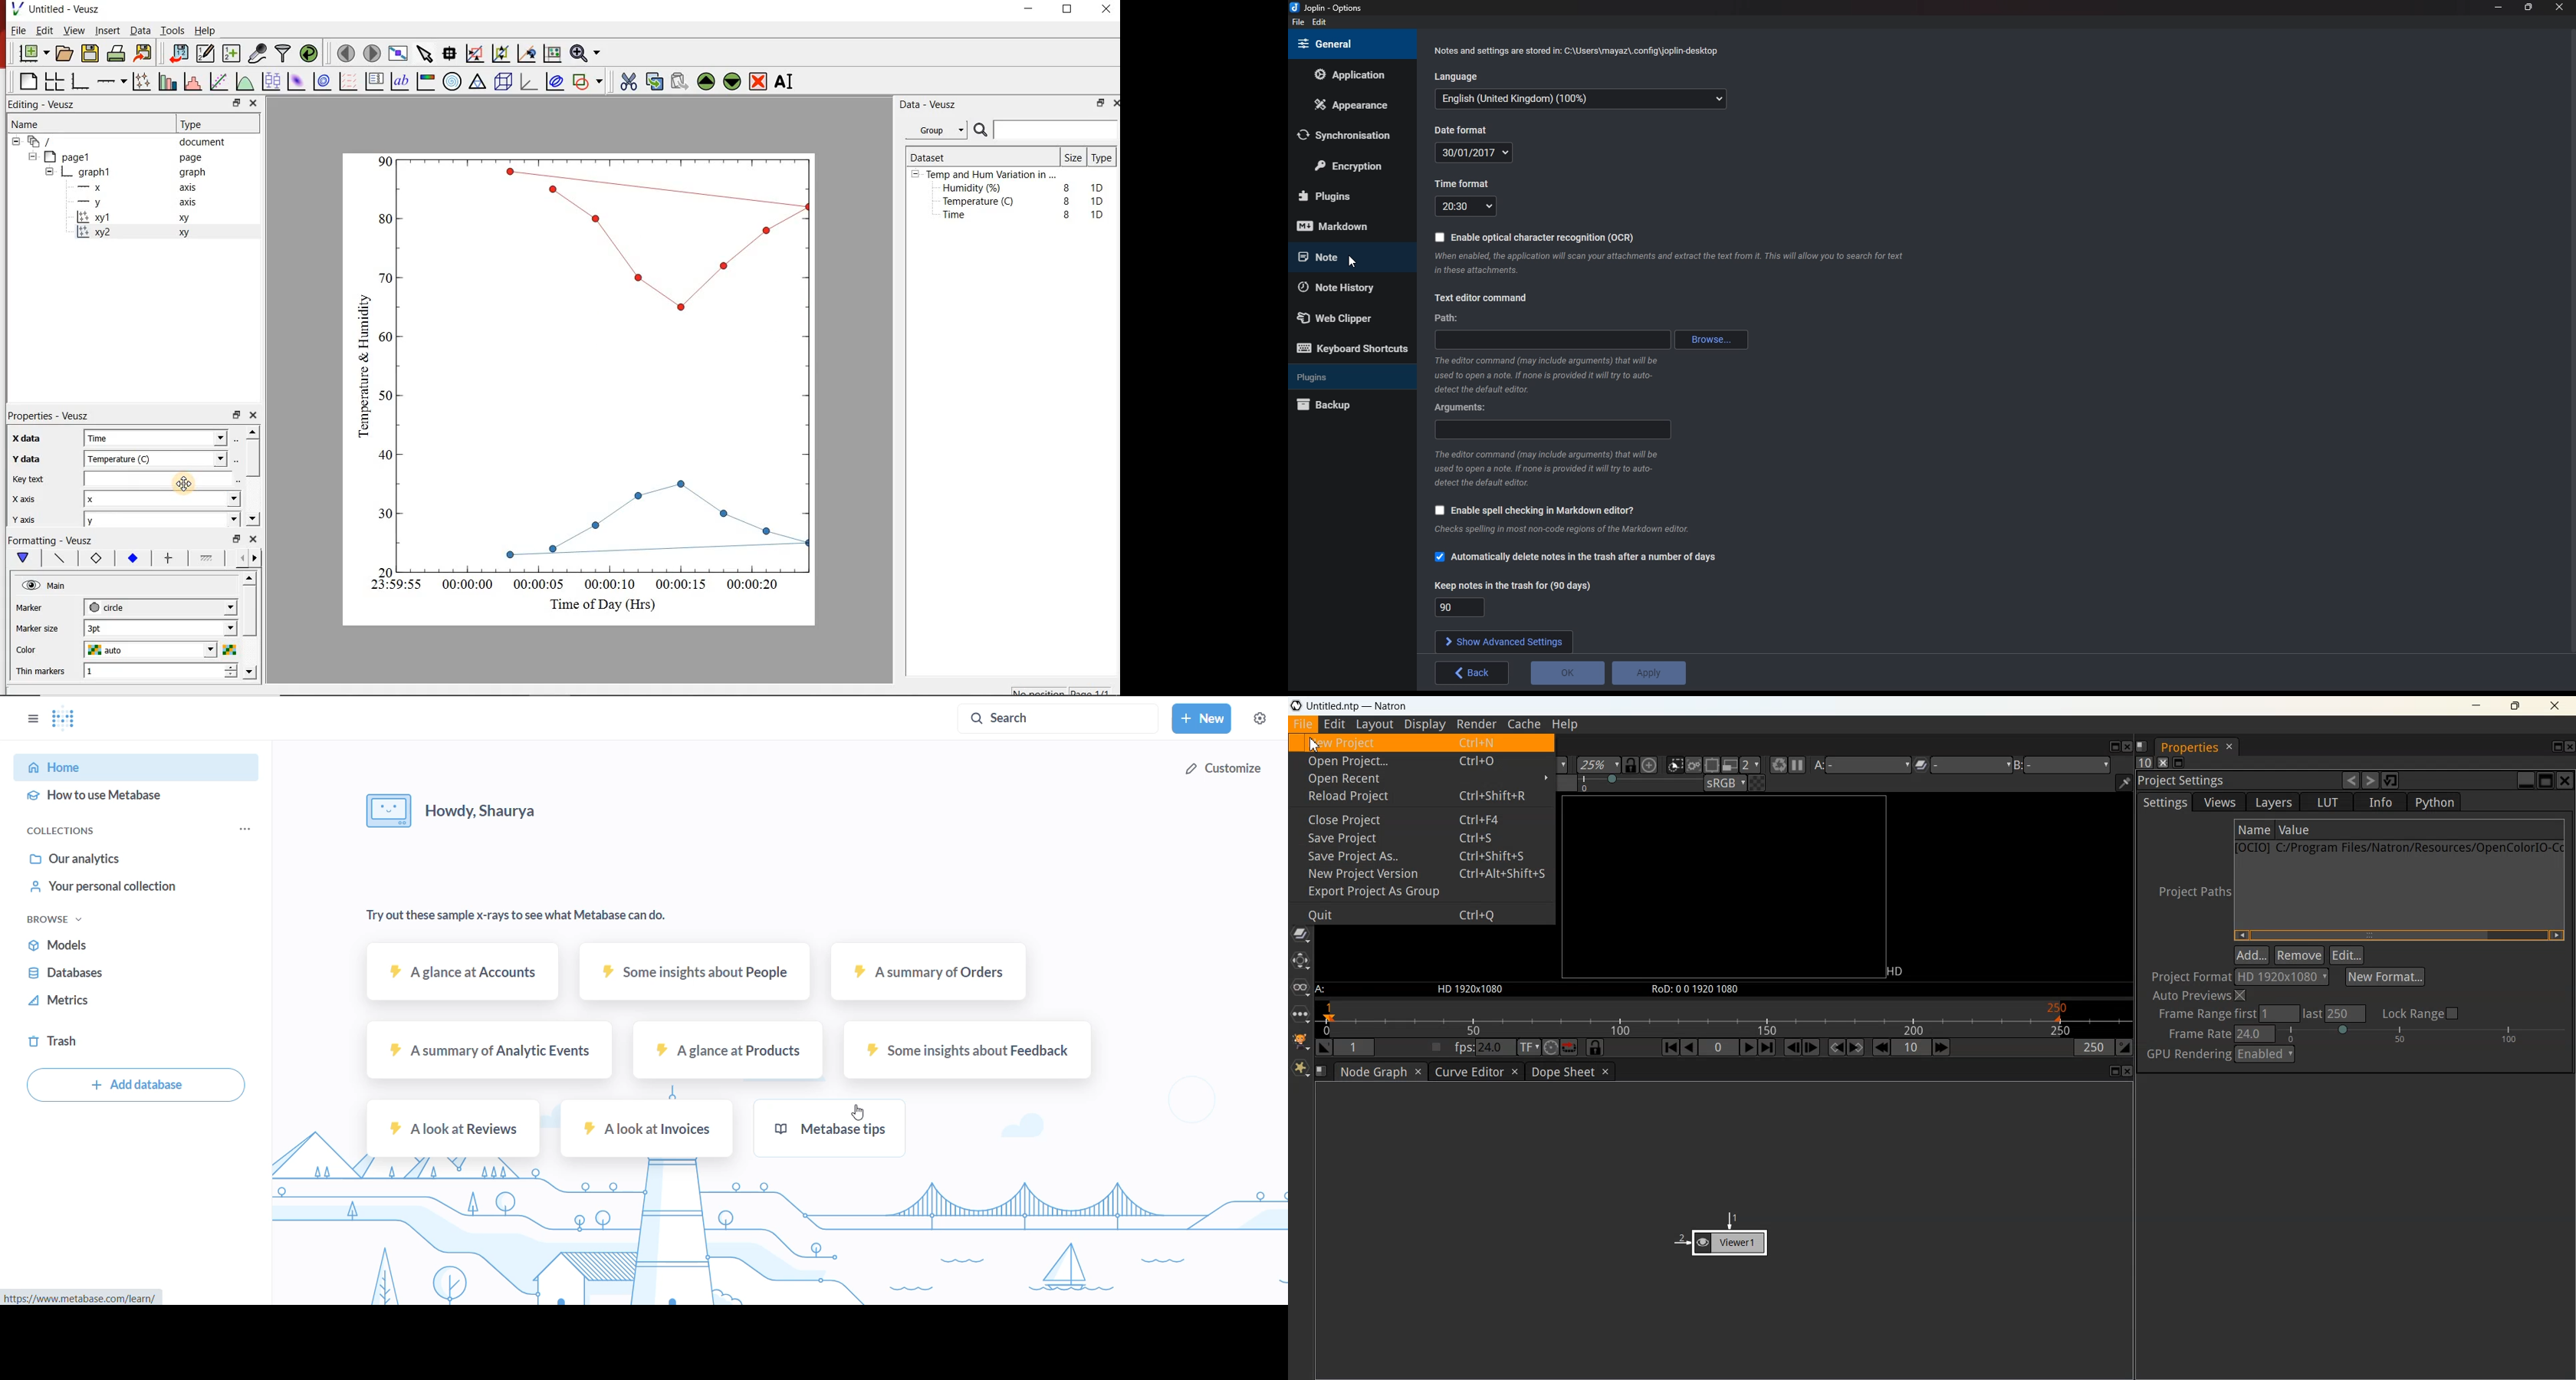  What do you see at coordinates (1554, 429) in the screenshot?
I see `Arguments` at bounding box center [1554, 429].